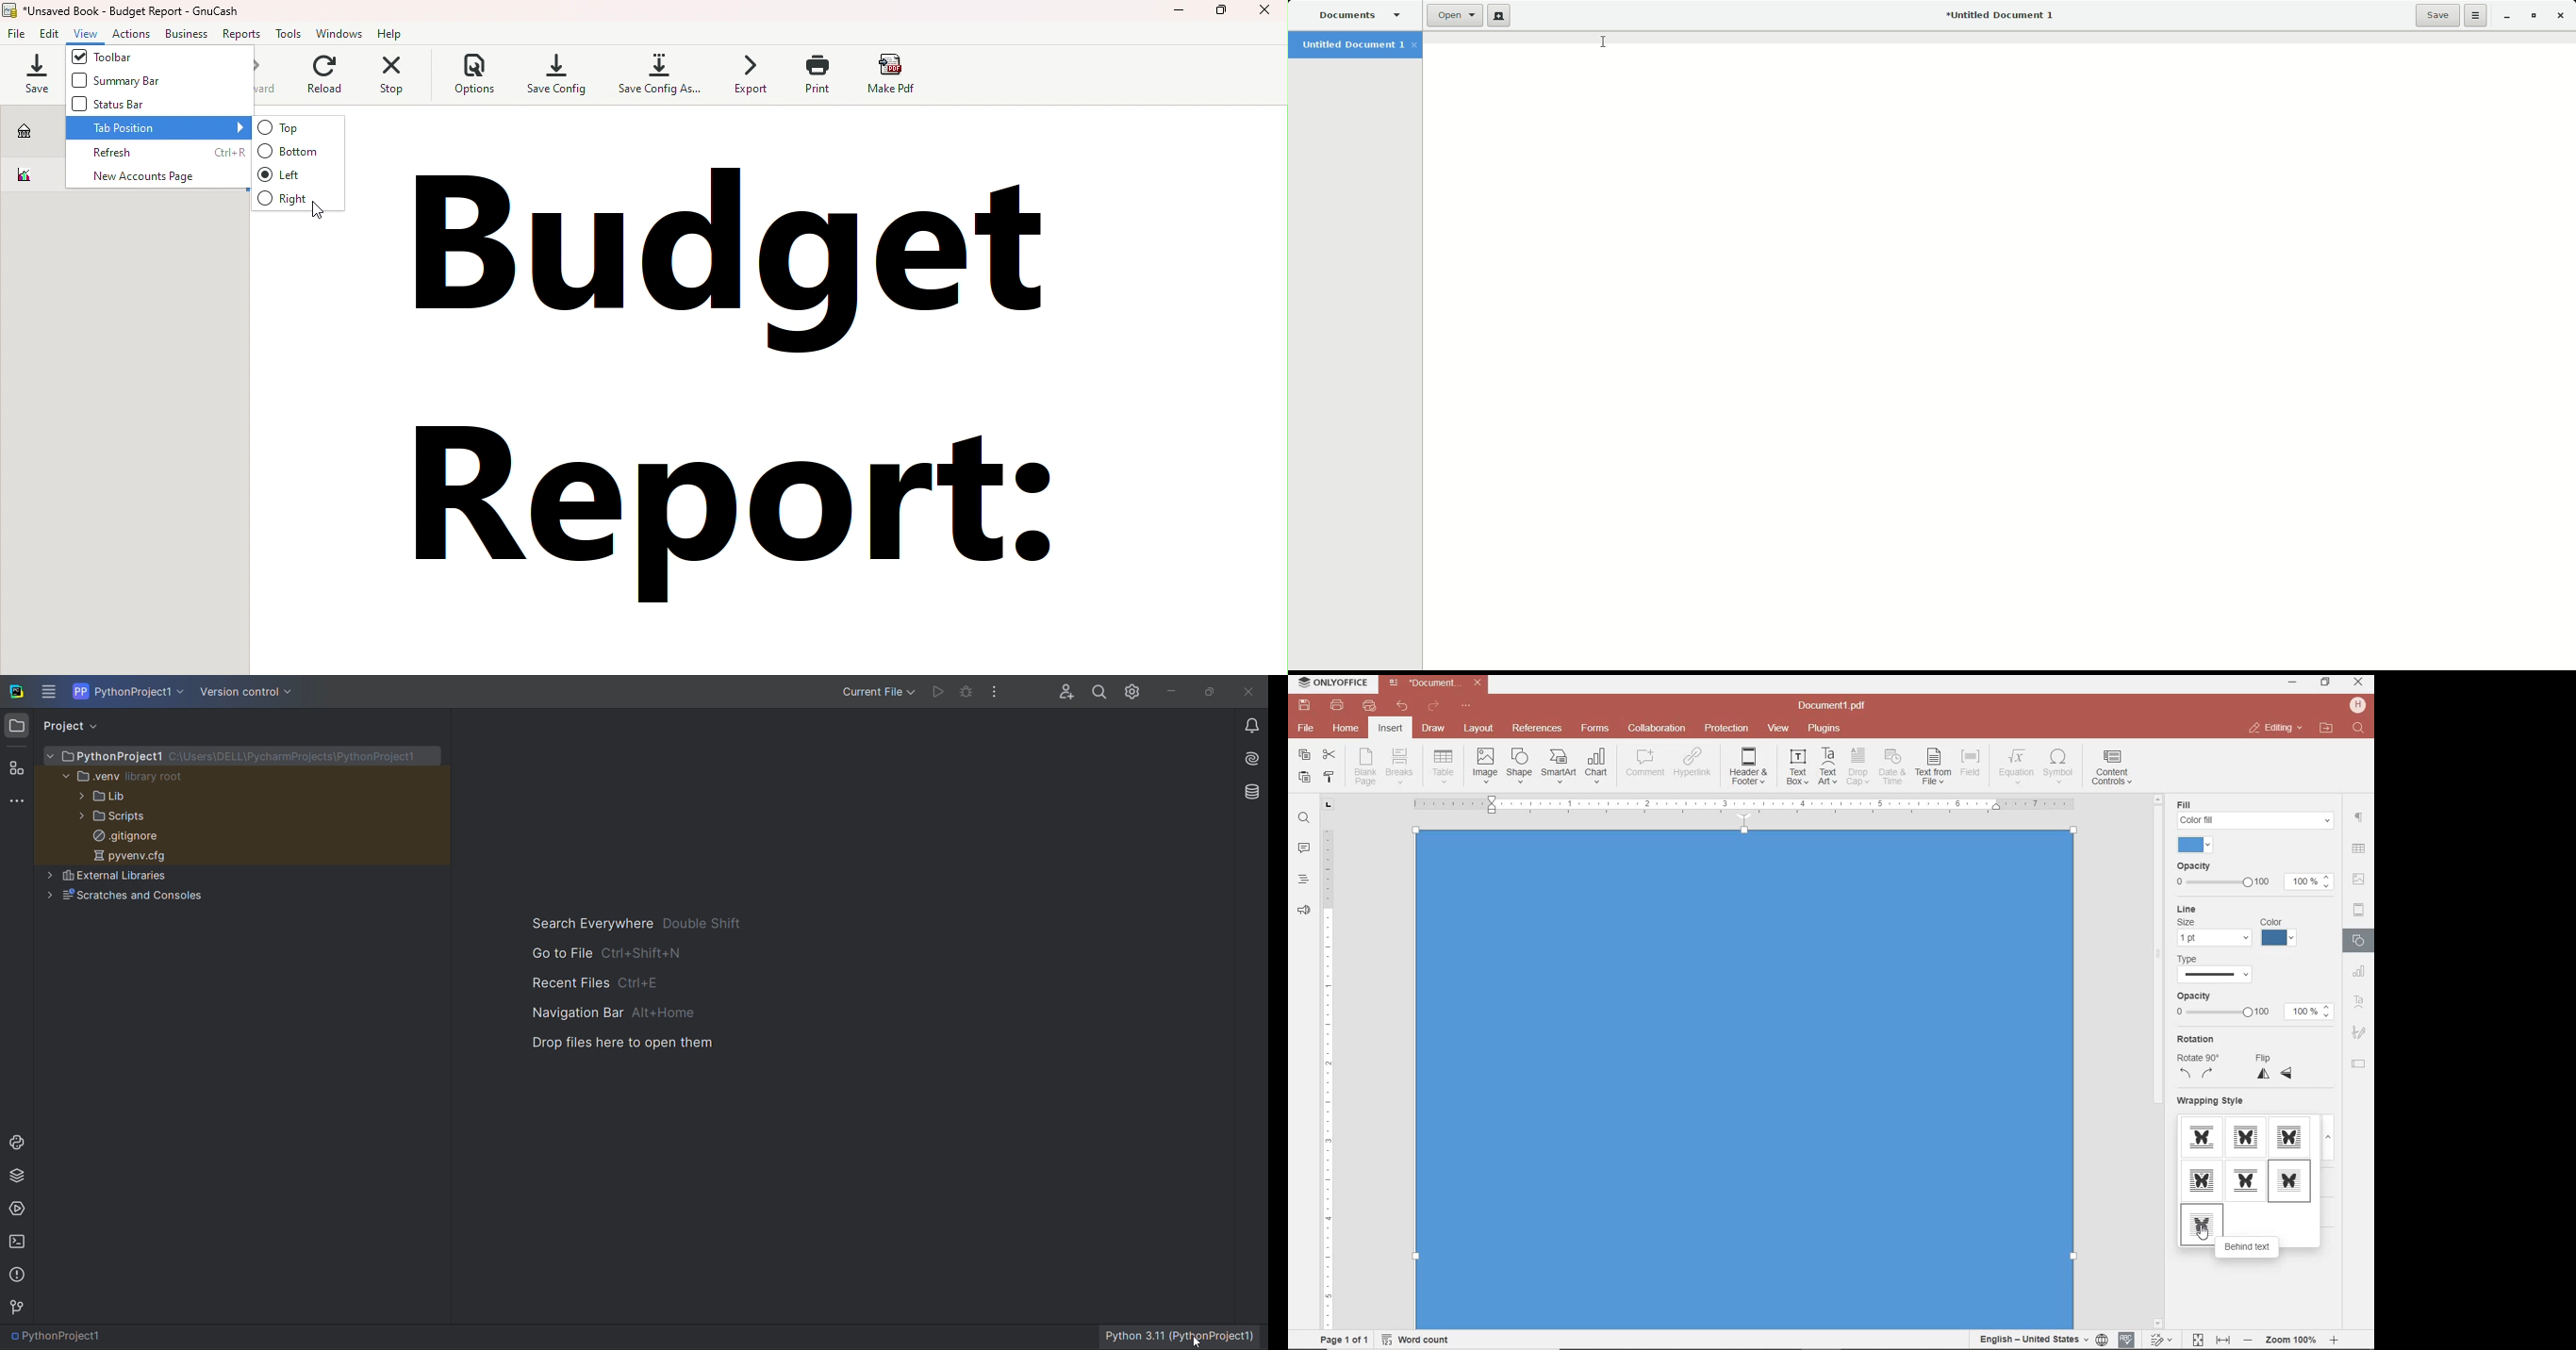 The image size is (2576, 1372). What do you see at coordinates (1827, 729) in the screenshot?
I see `plugins` at bounding box center [1827, 729].